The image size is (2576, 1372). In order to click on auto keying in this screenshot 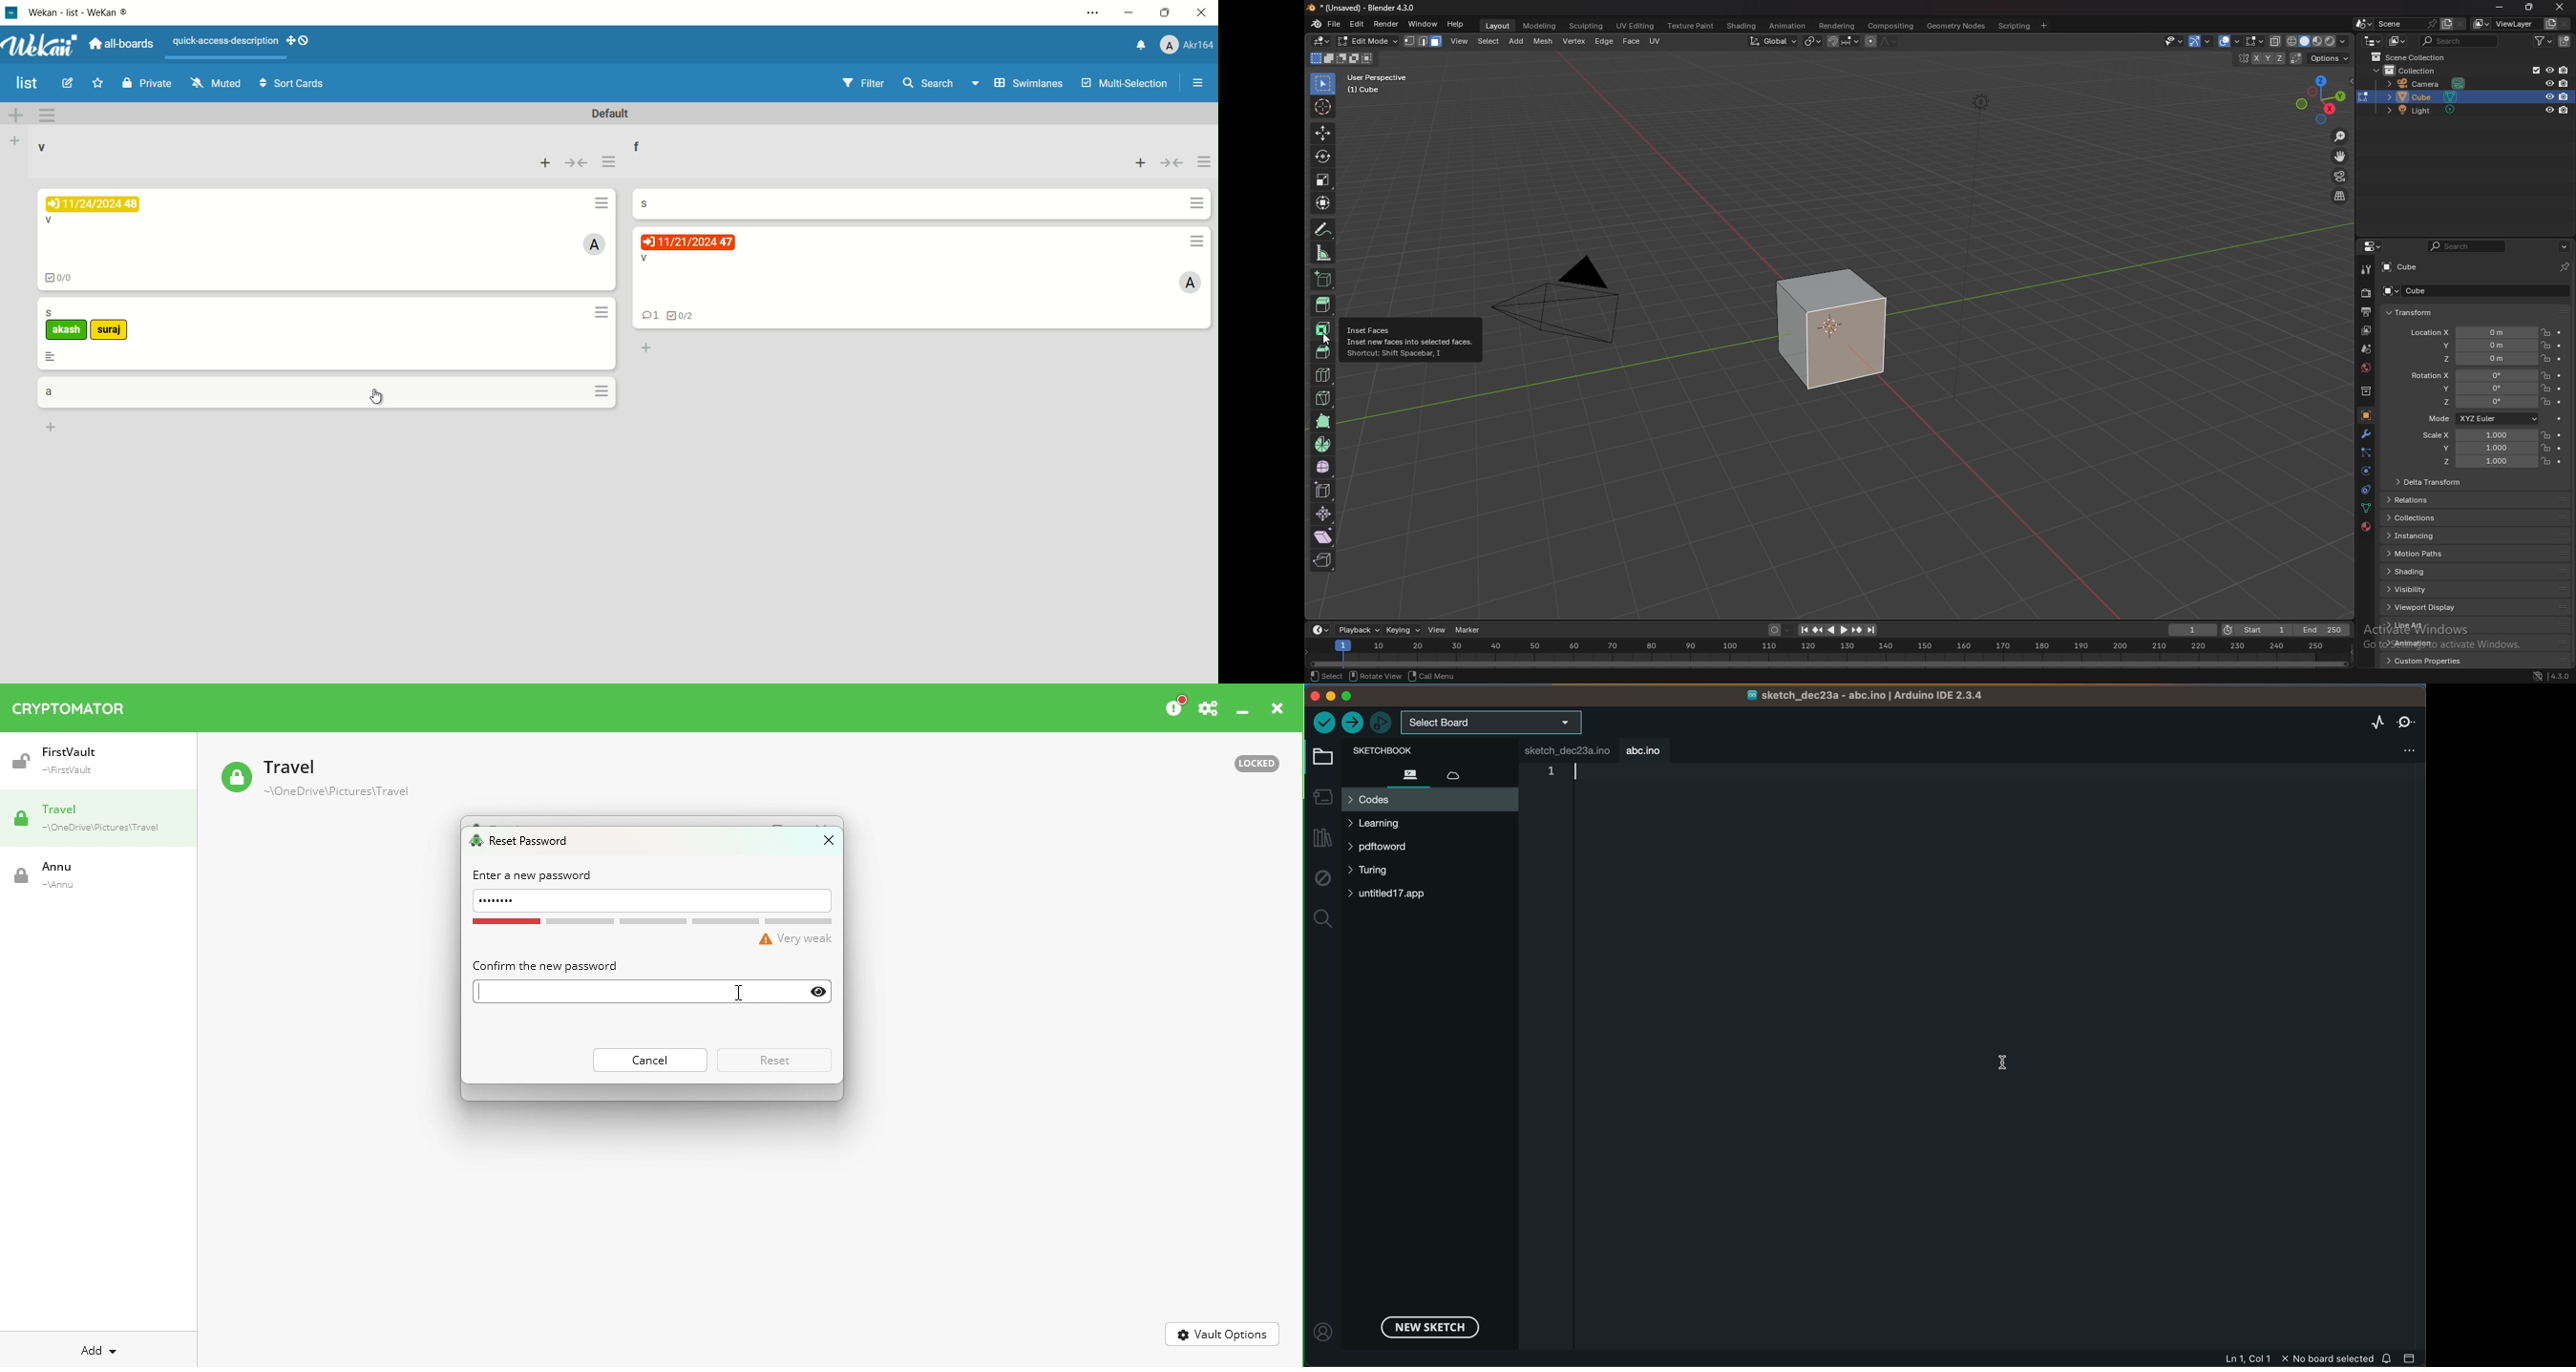, I will do `click(1780, 630)`.